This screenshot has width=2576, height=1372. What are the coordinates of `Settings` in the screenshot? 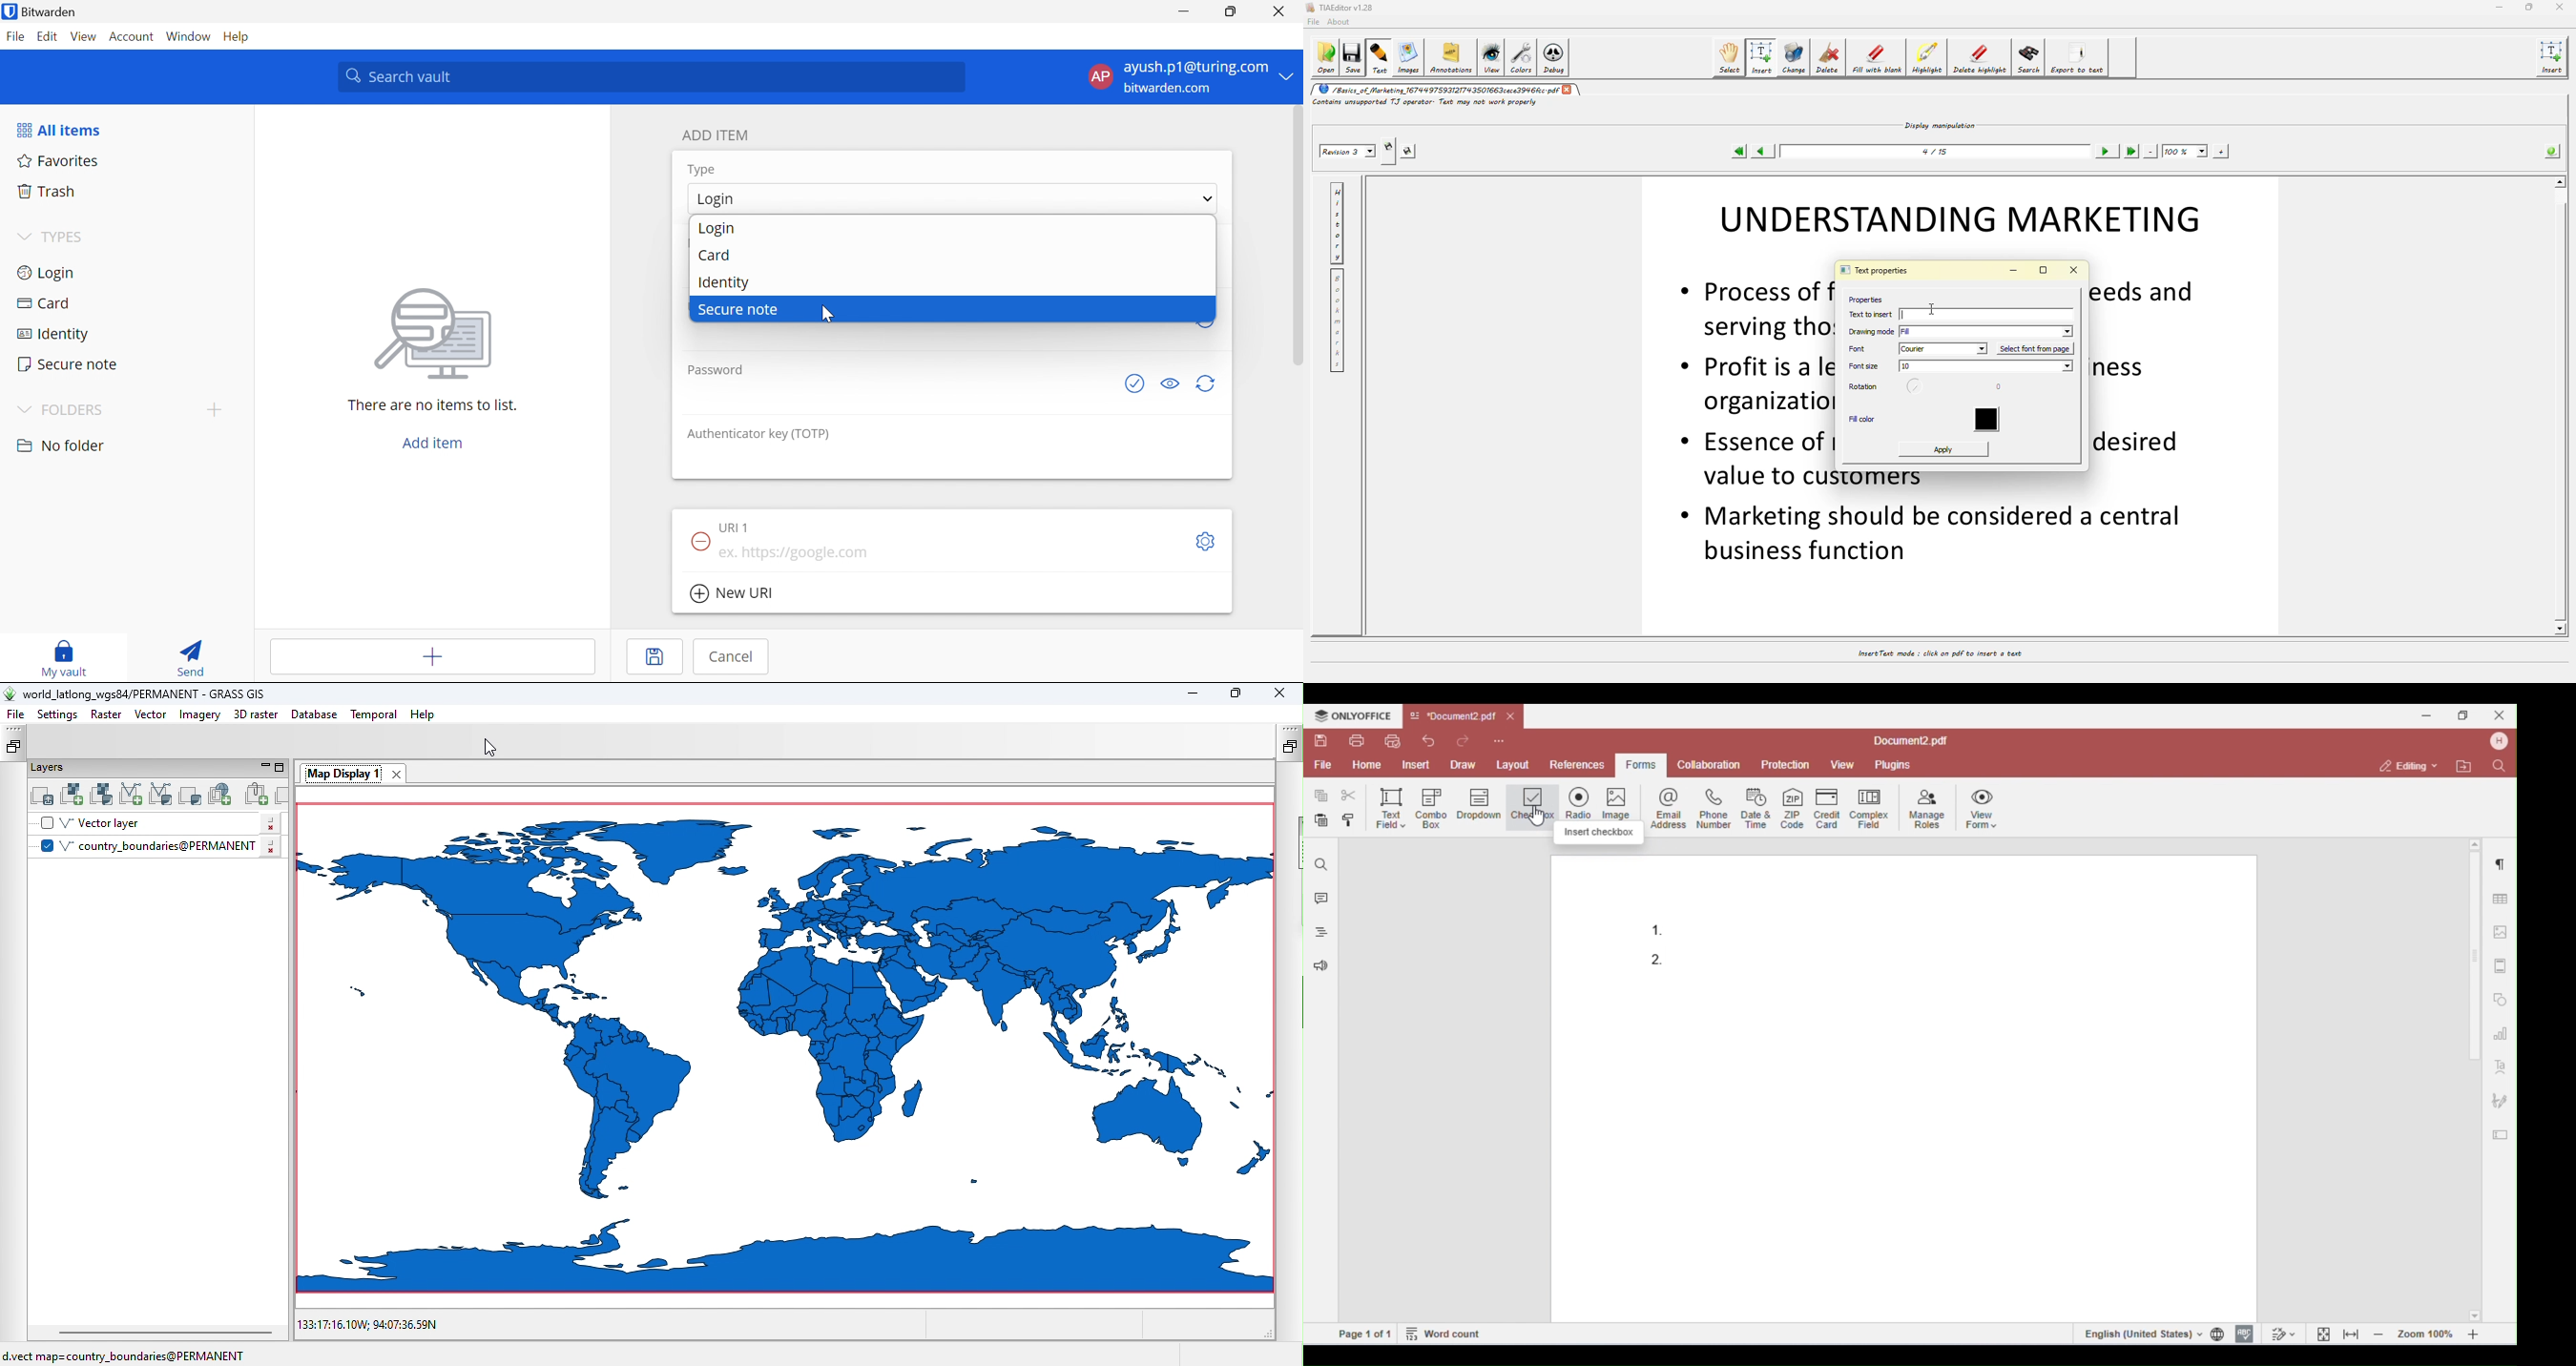 It's located at (1205, 542).